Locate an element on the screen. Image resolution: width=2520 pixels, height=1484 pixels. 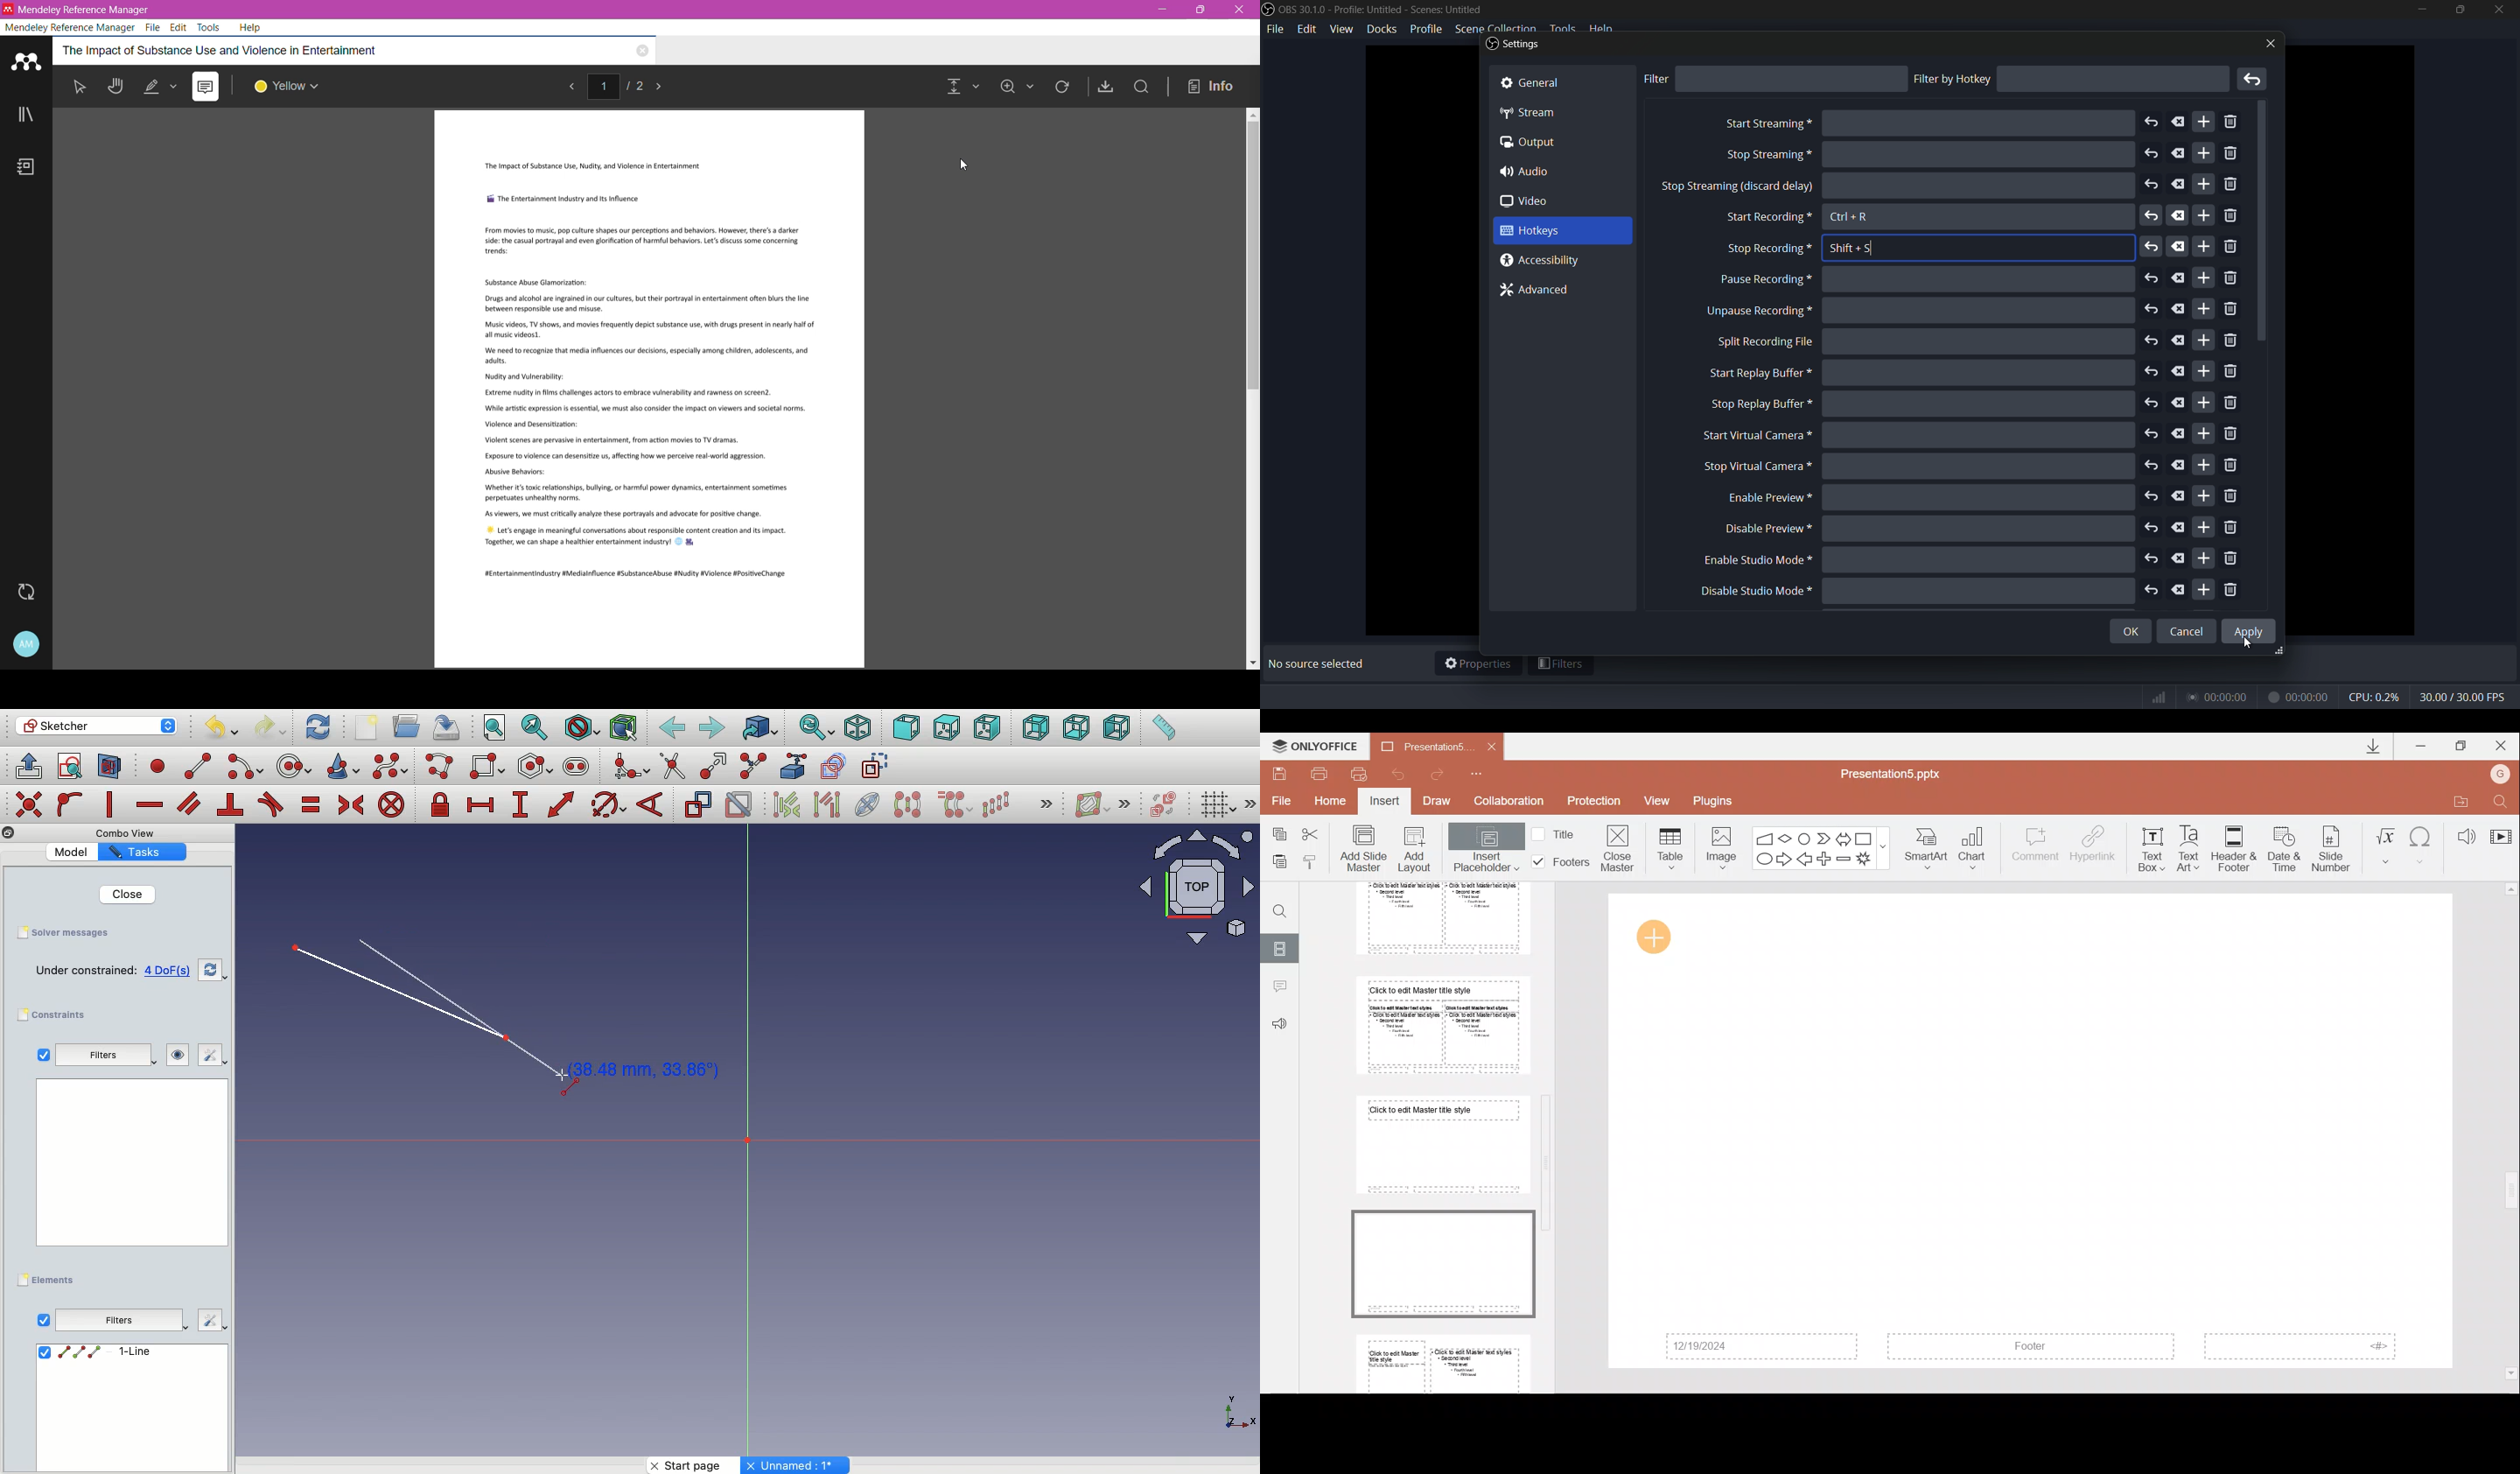
Comments is located at coordinates (1279, 988).